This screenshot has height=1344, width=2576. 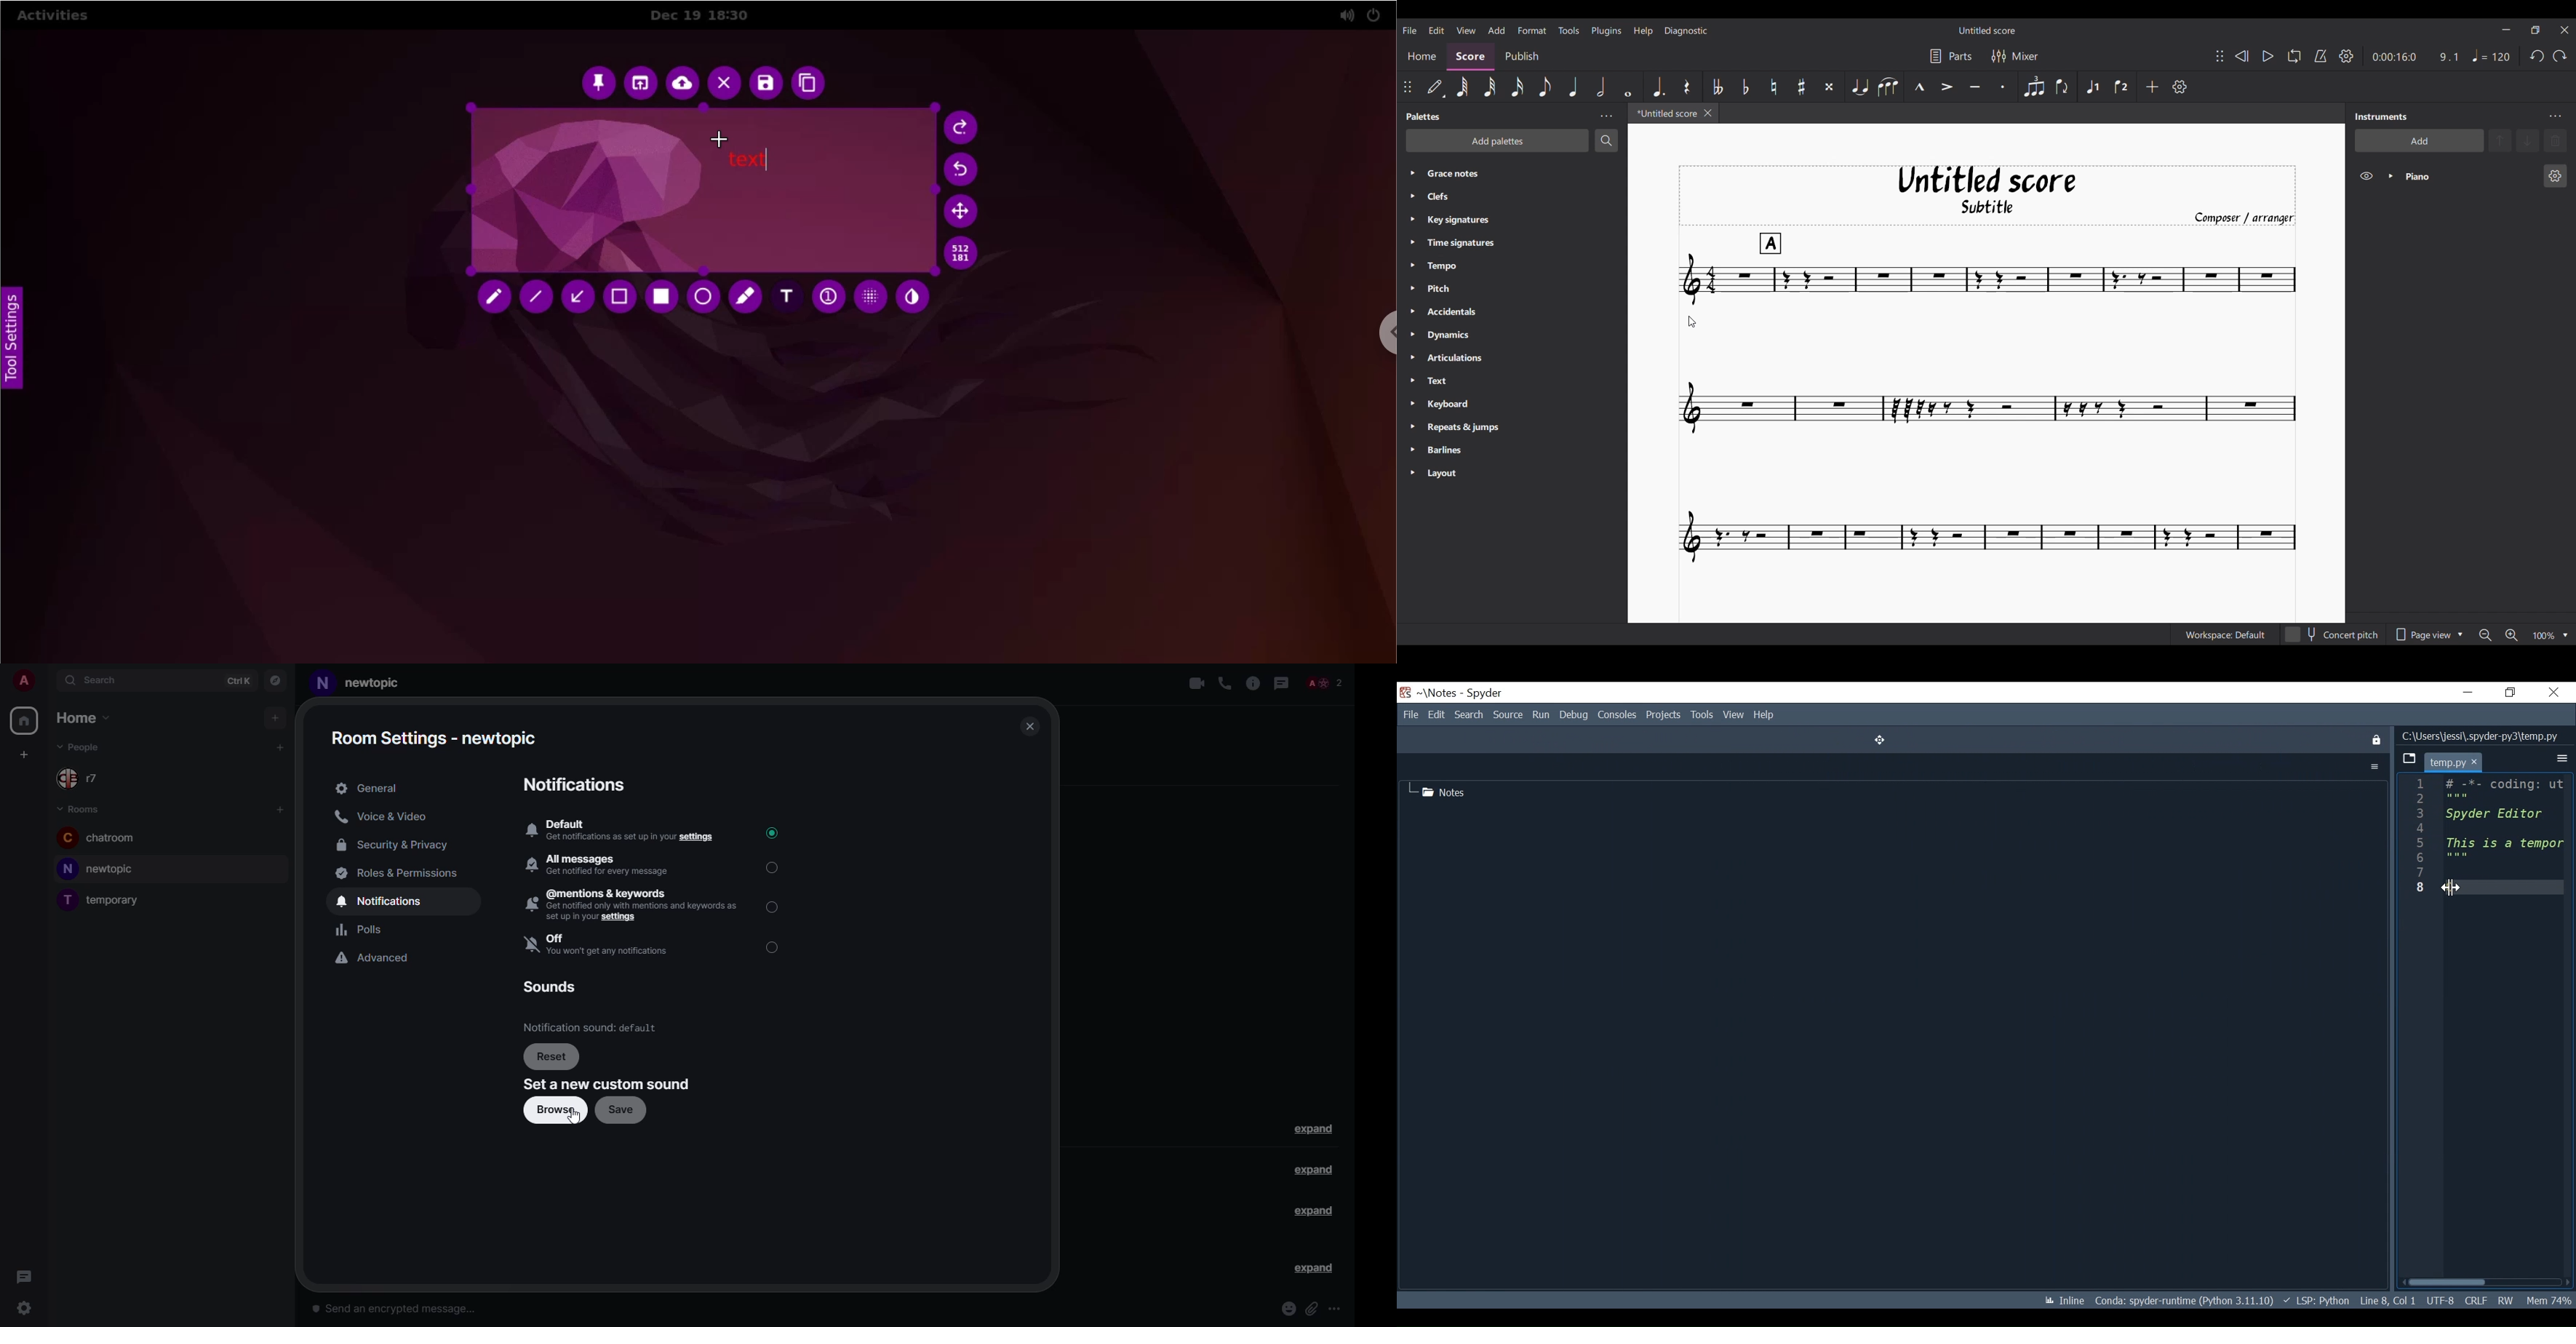 I want to click on Run, so click(x=1540, y=714).